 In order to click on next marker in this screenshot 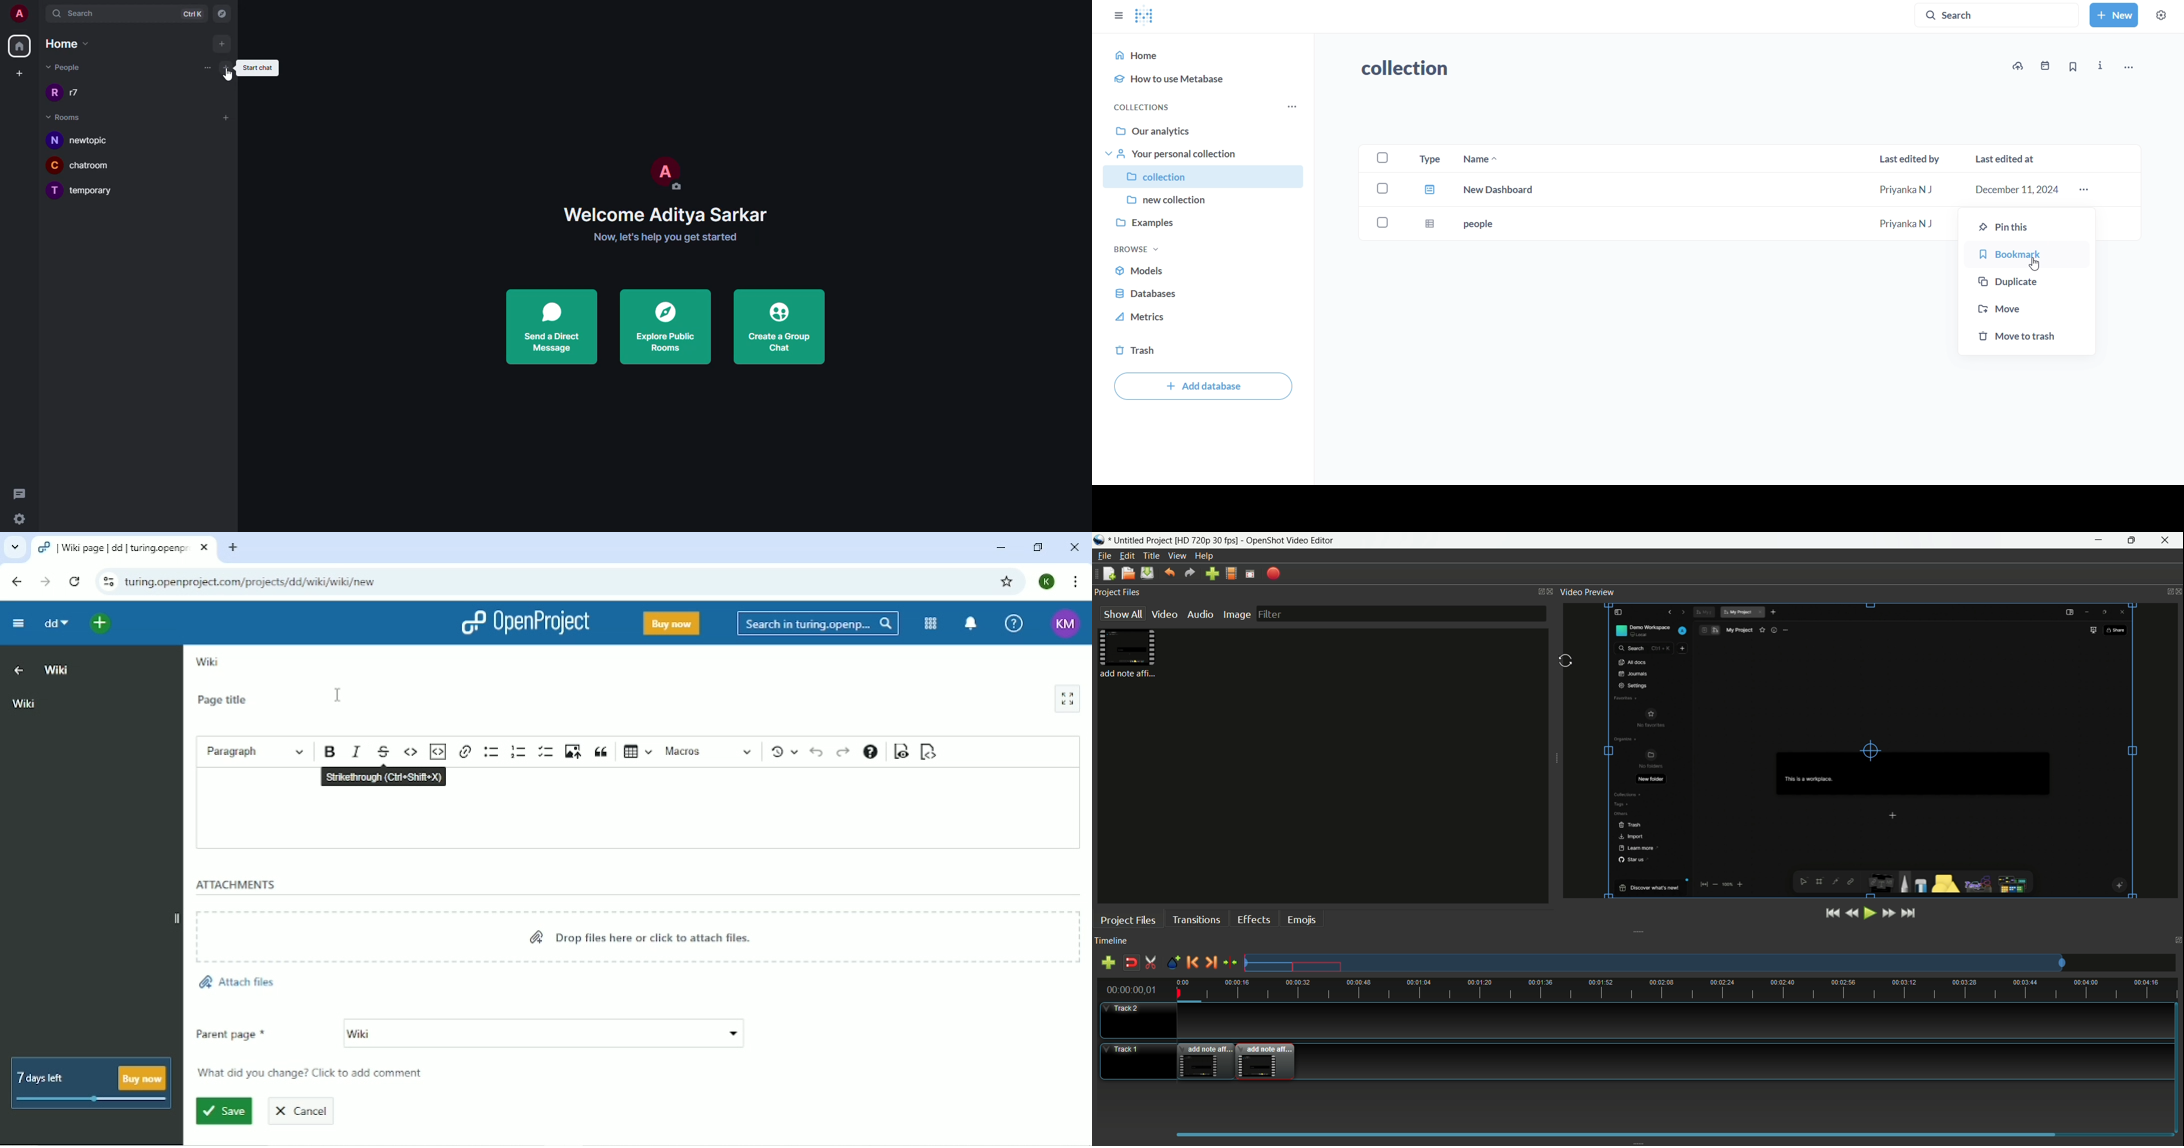, I will do `click(1210, 962)`.